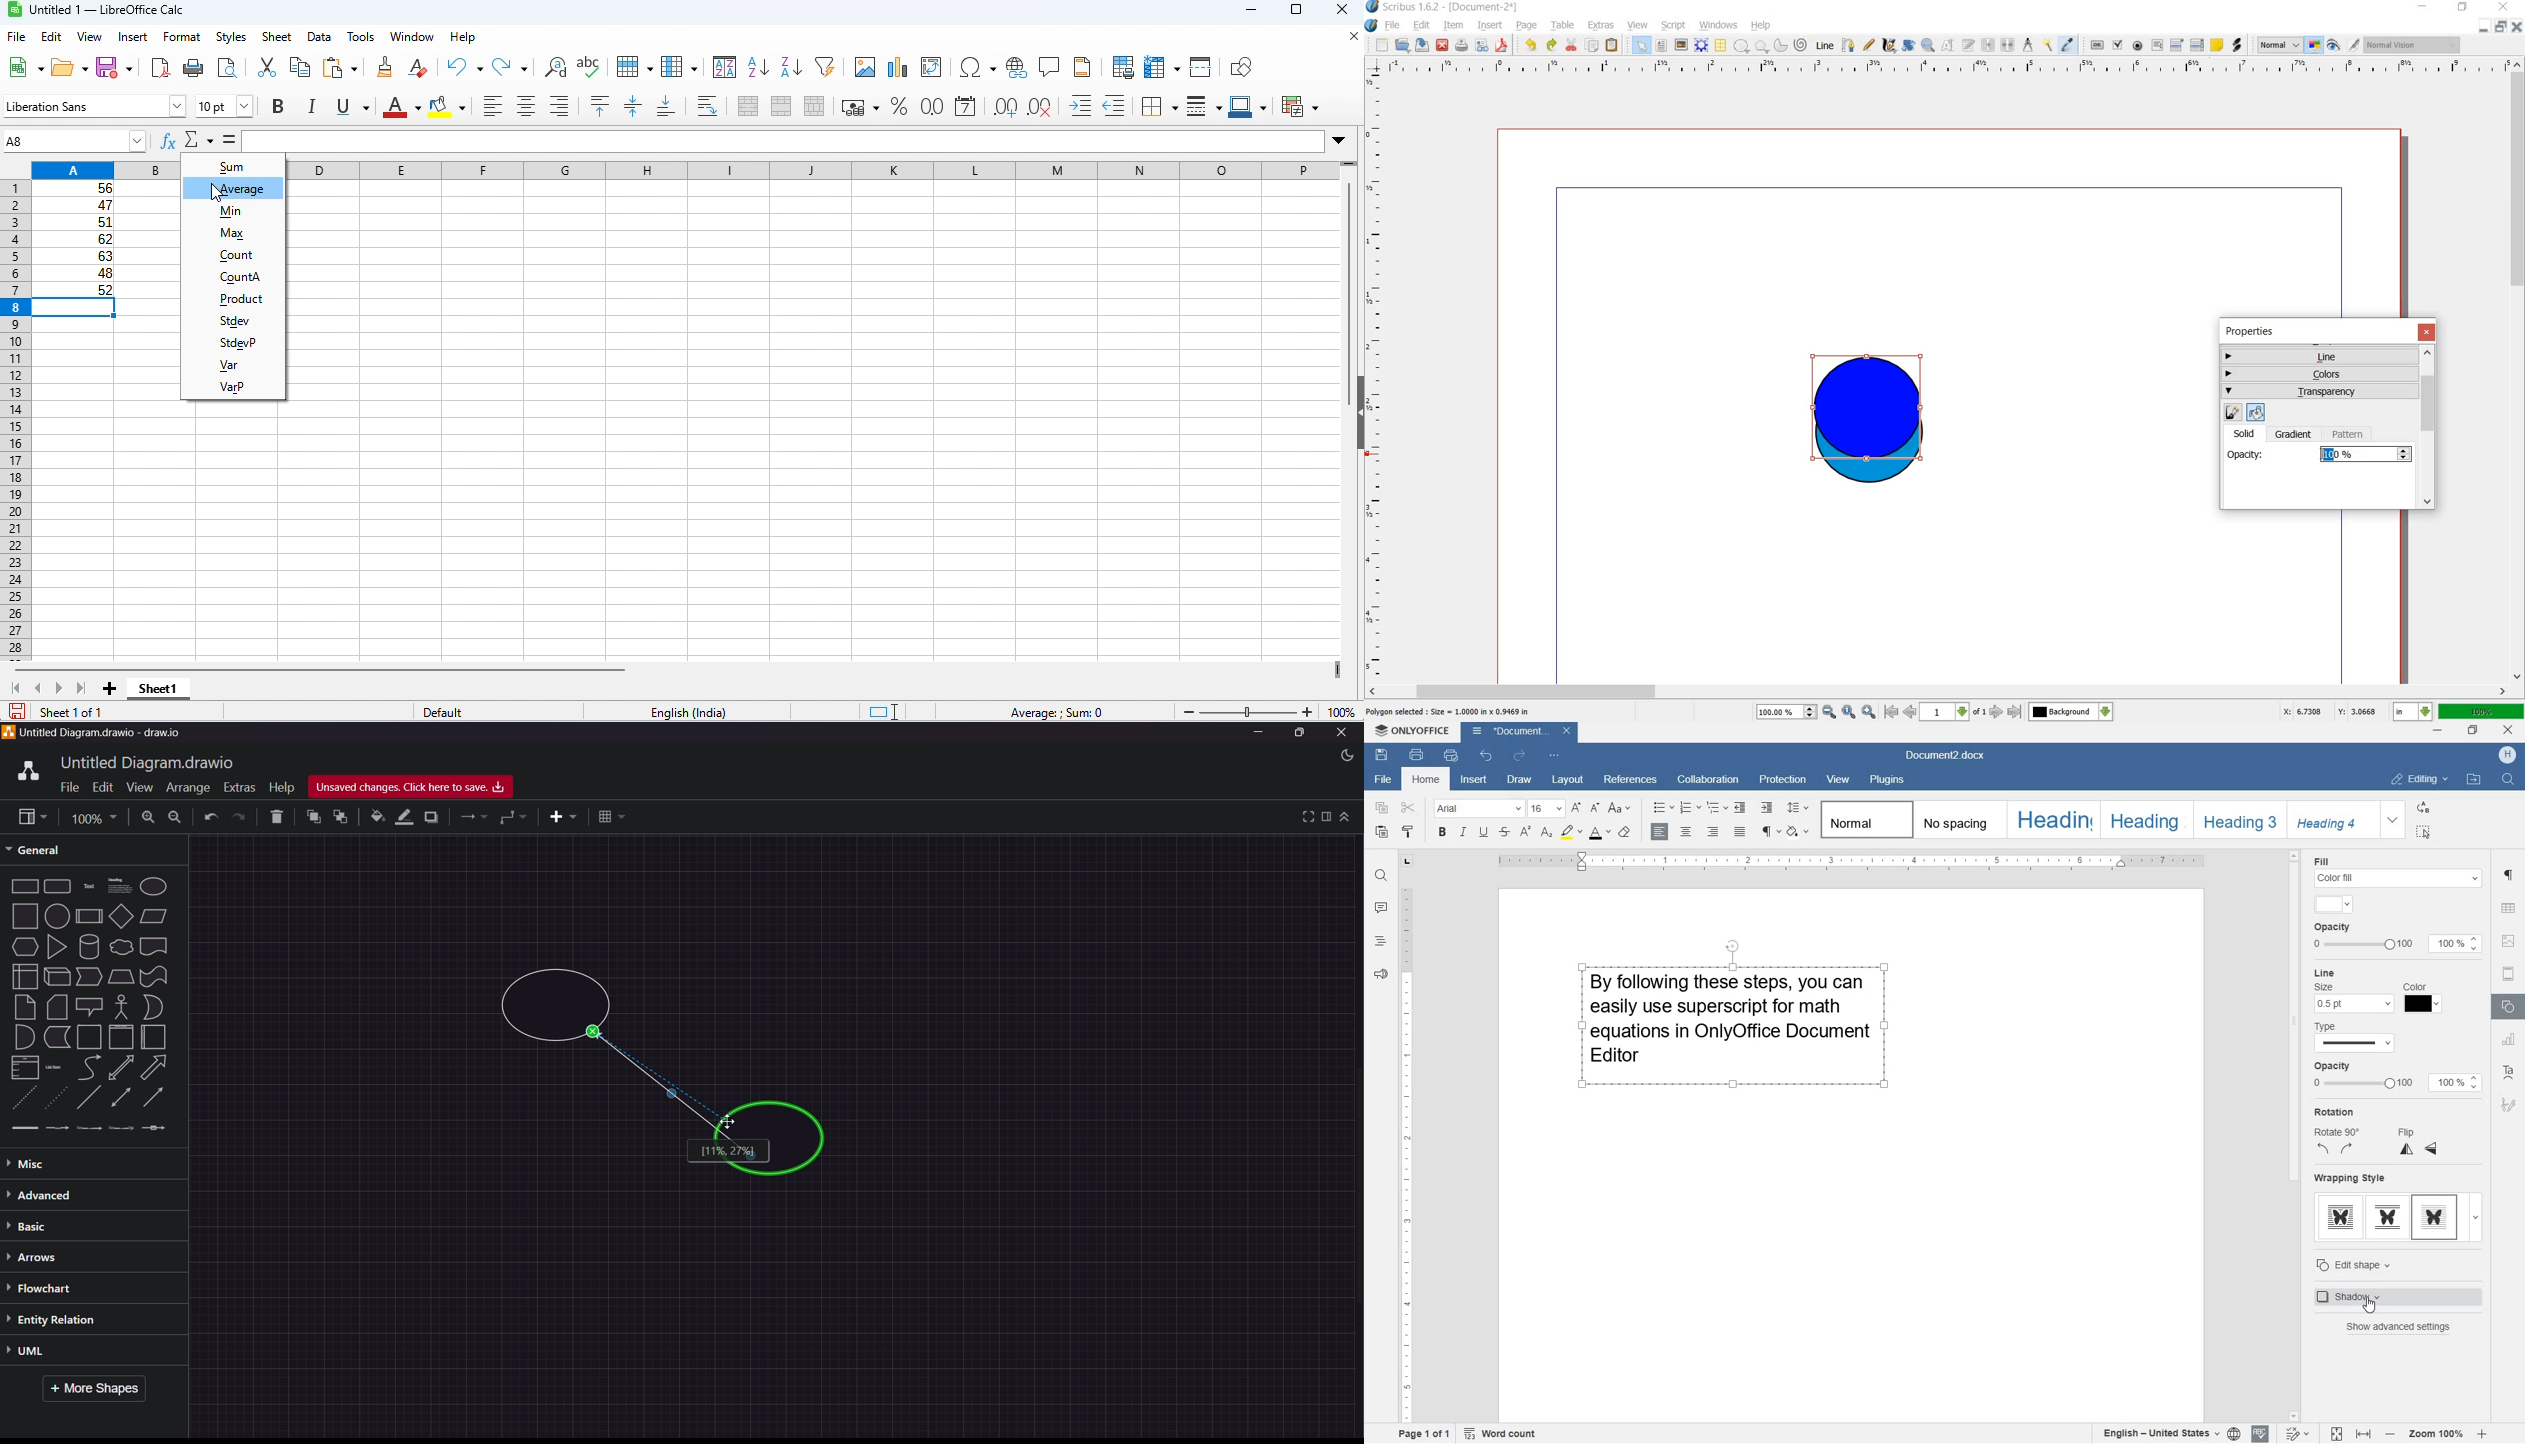 The height and width of the screenshot is (1456, 2548). I want to click on signatur, so click(2509, 1107).